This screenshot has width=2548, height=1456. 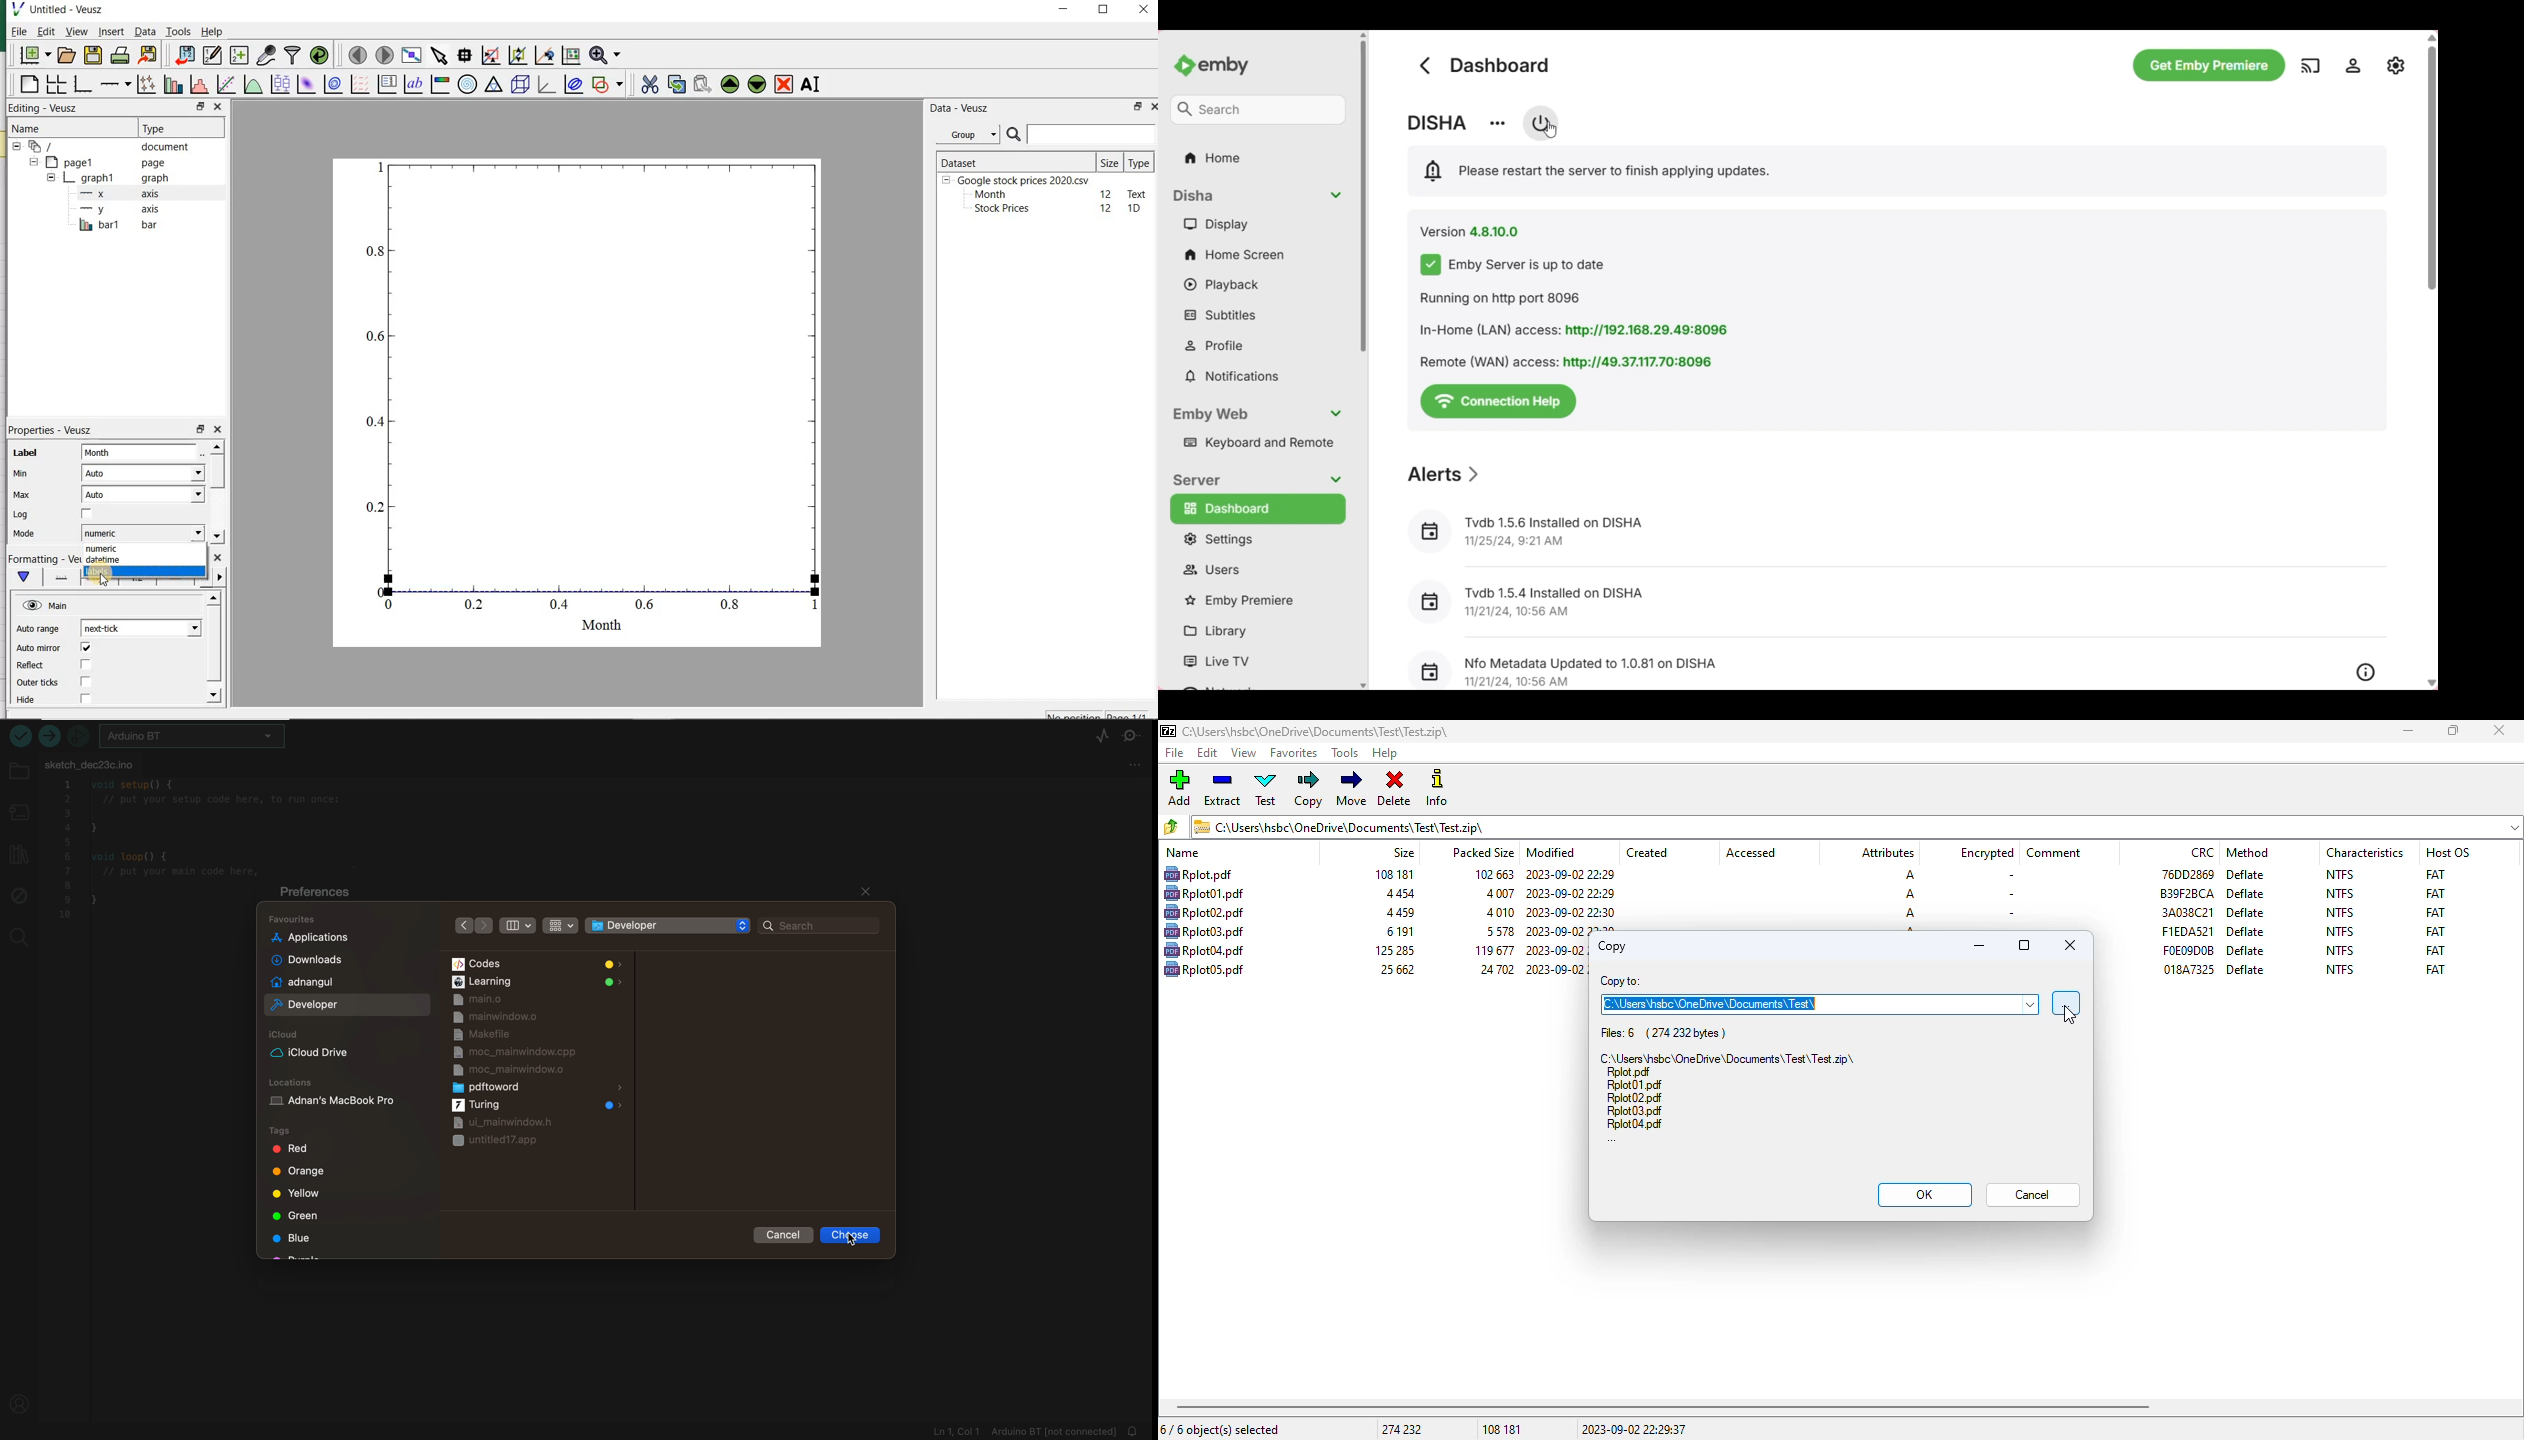 What do you see at coordinates (2008, 912) in the screenshot?
I see `-` at bounding box center [2008, 912].